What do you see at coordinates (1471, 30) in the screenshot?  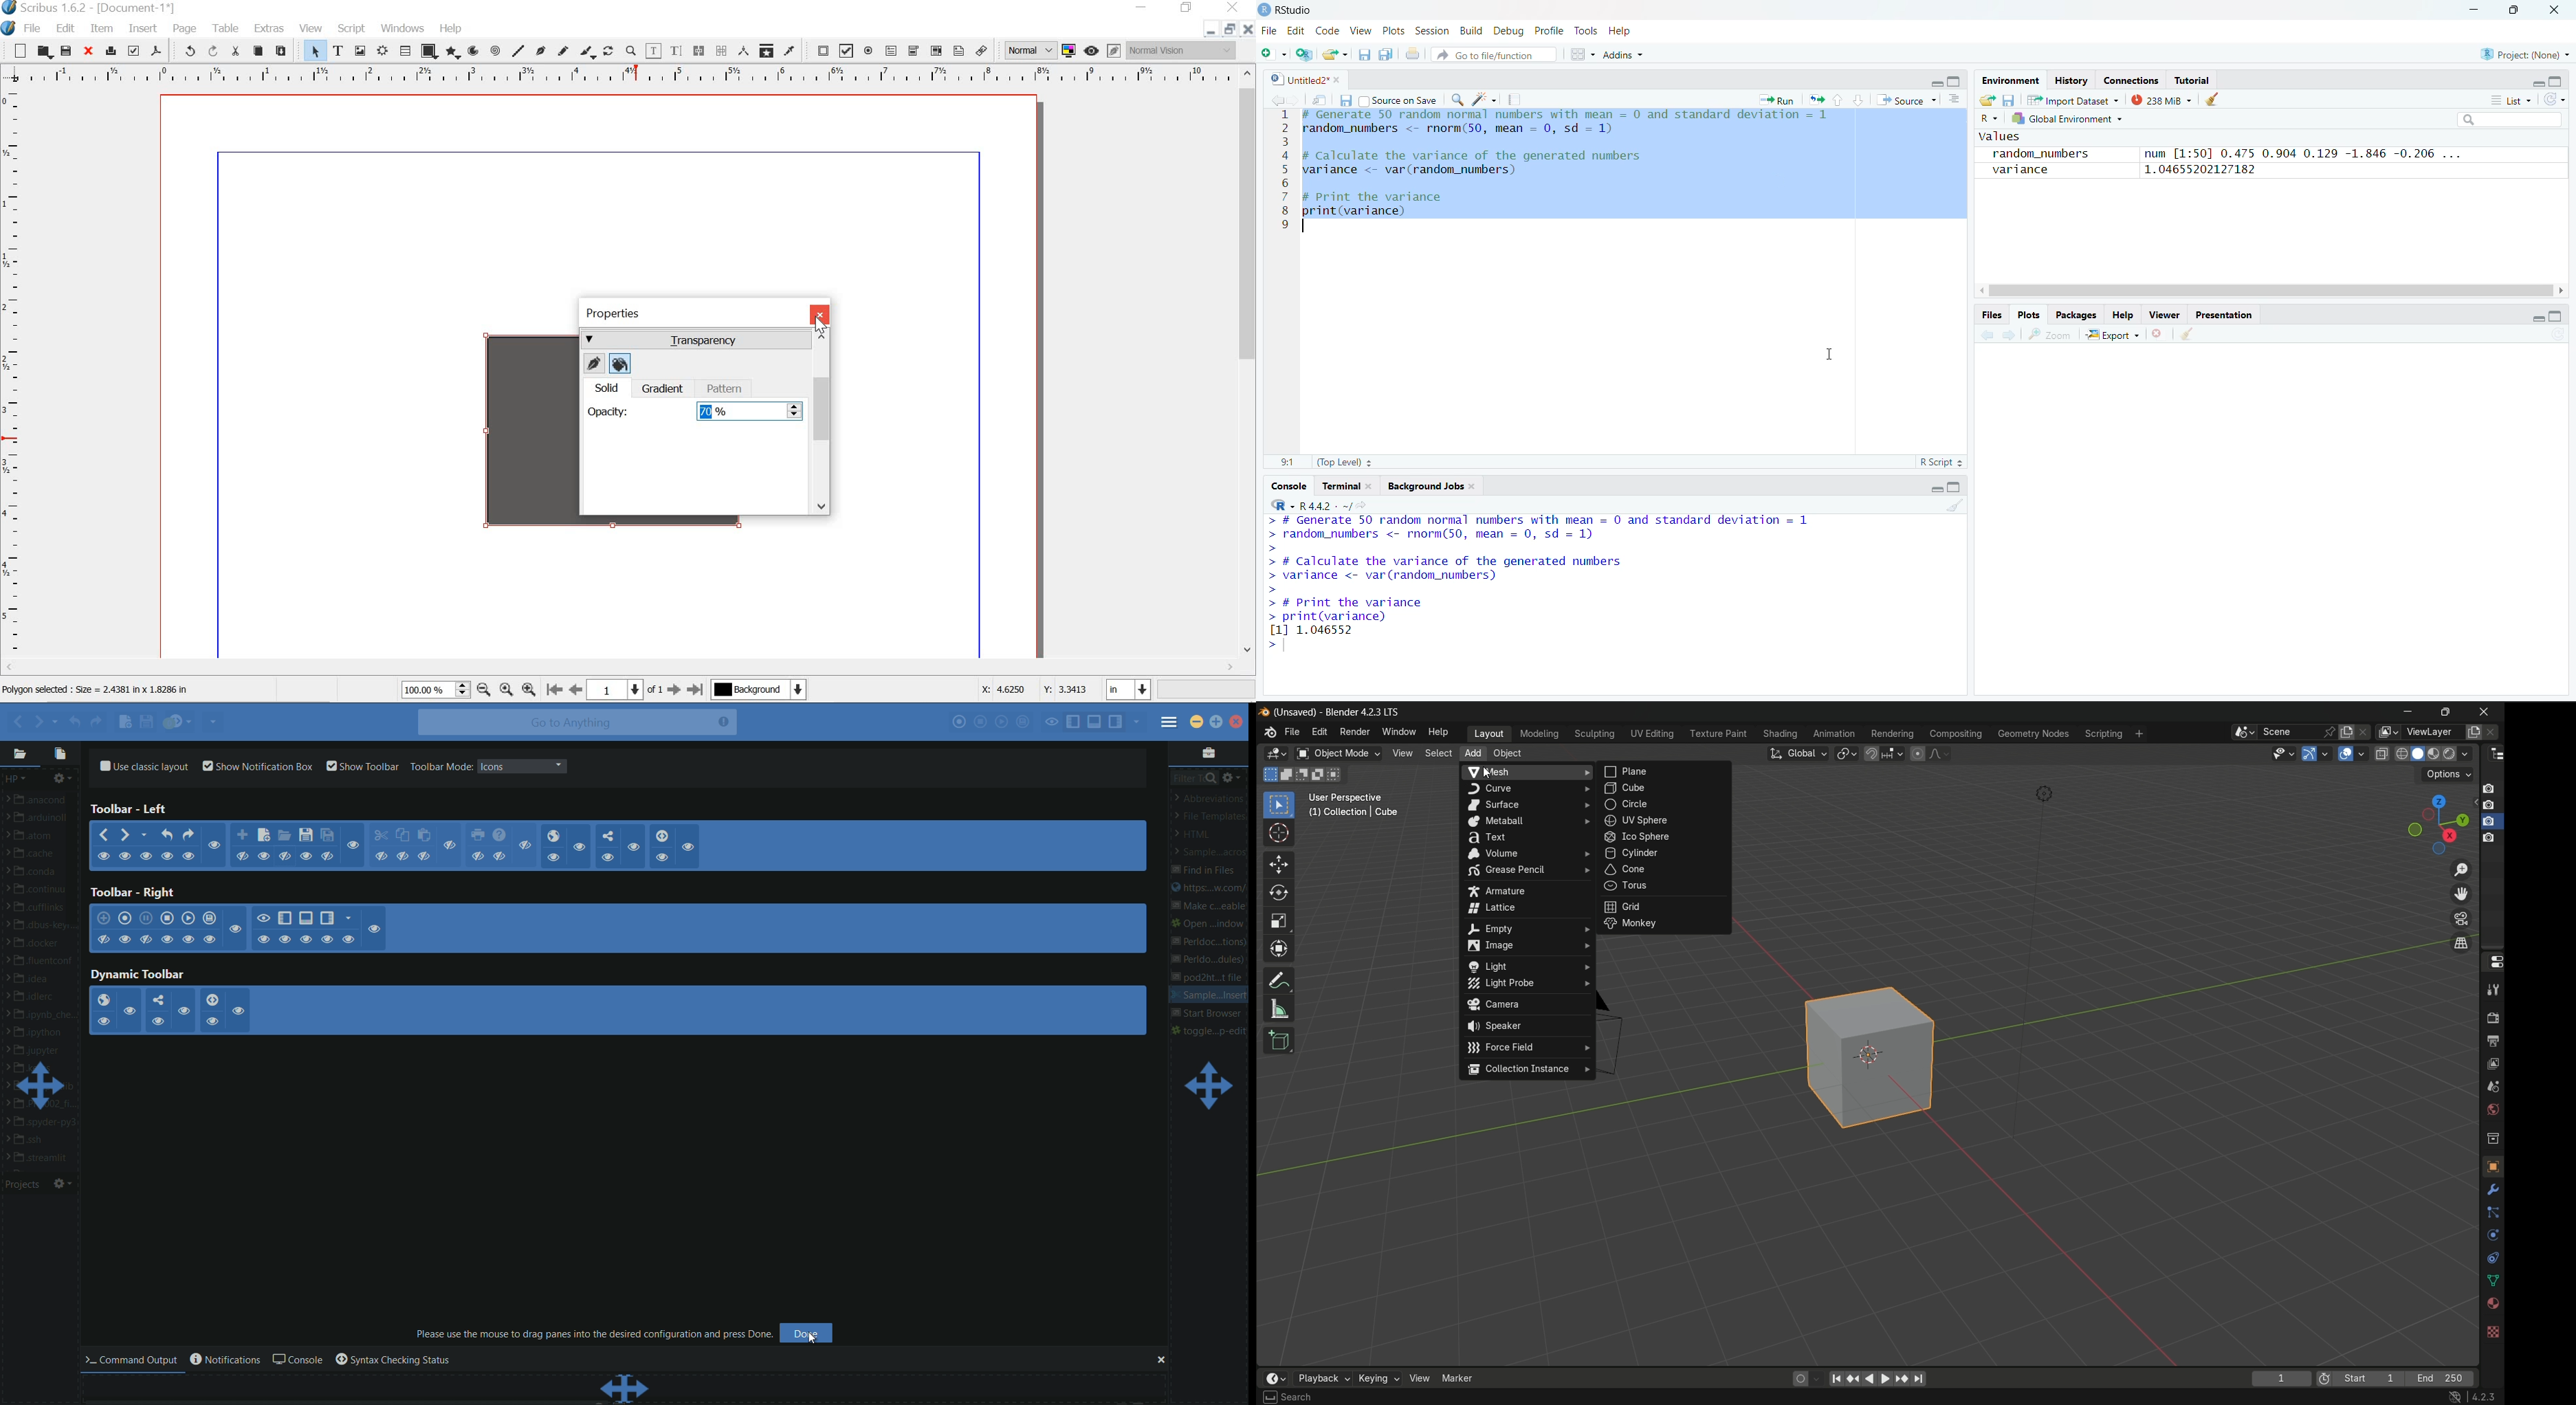 I see `Build` at bounding box center [1471, 30].